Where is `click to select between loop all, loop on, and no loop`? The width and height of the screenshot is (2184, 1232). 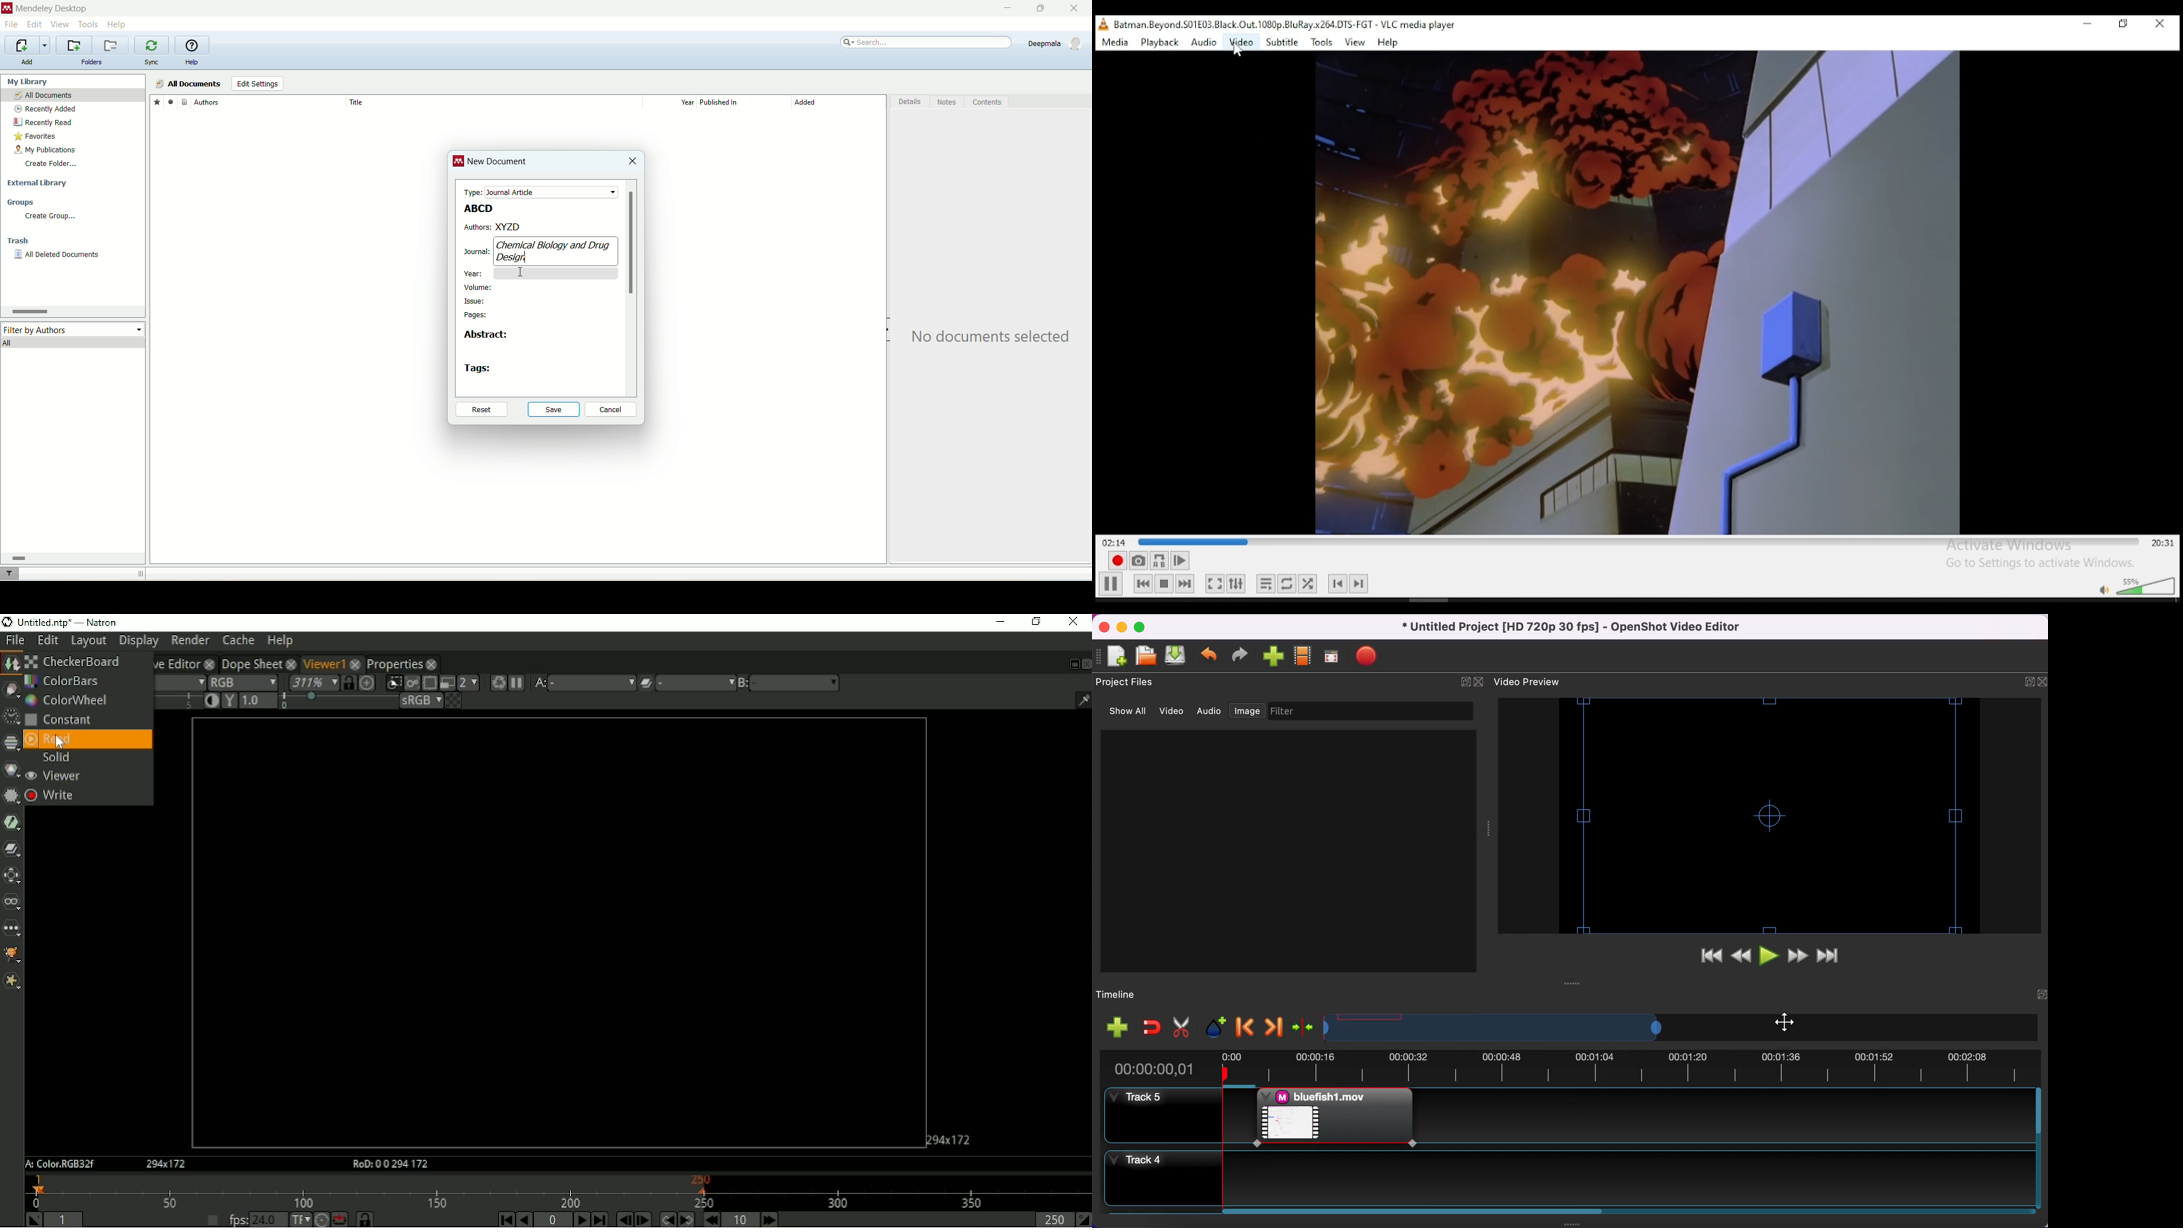
click to select between loop all, loop on, and no loop is located at coordinates (1288, 583).